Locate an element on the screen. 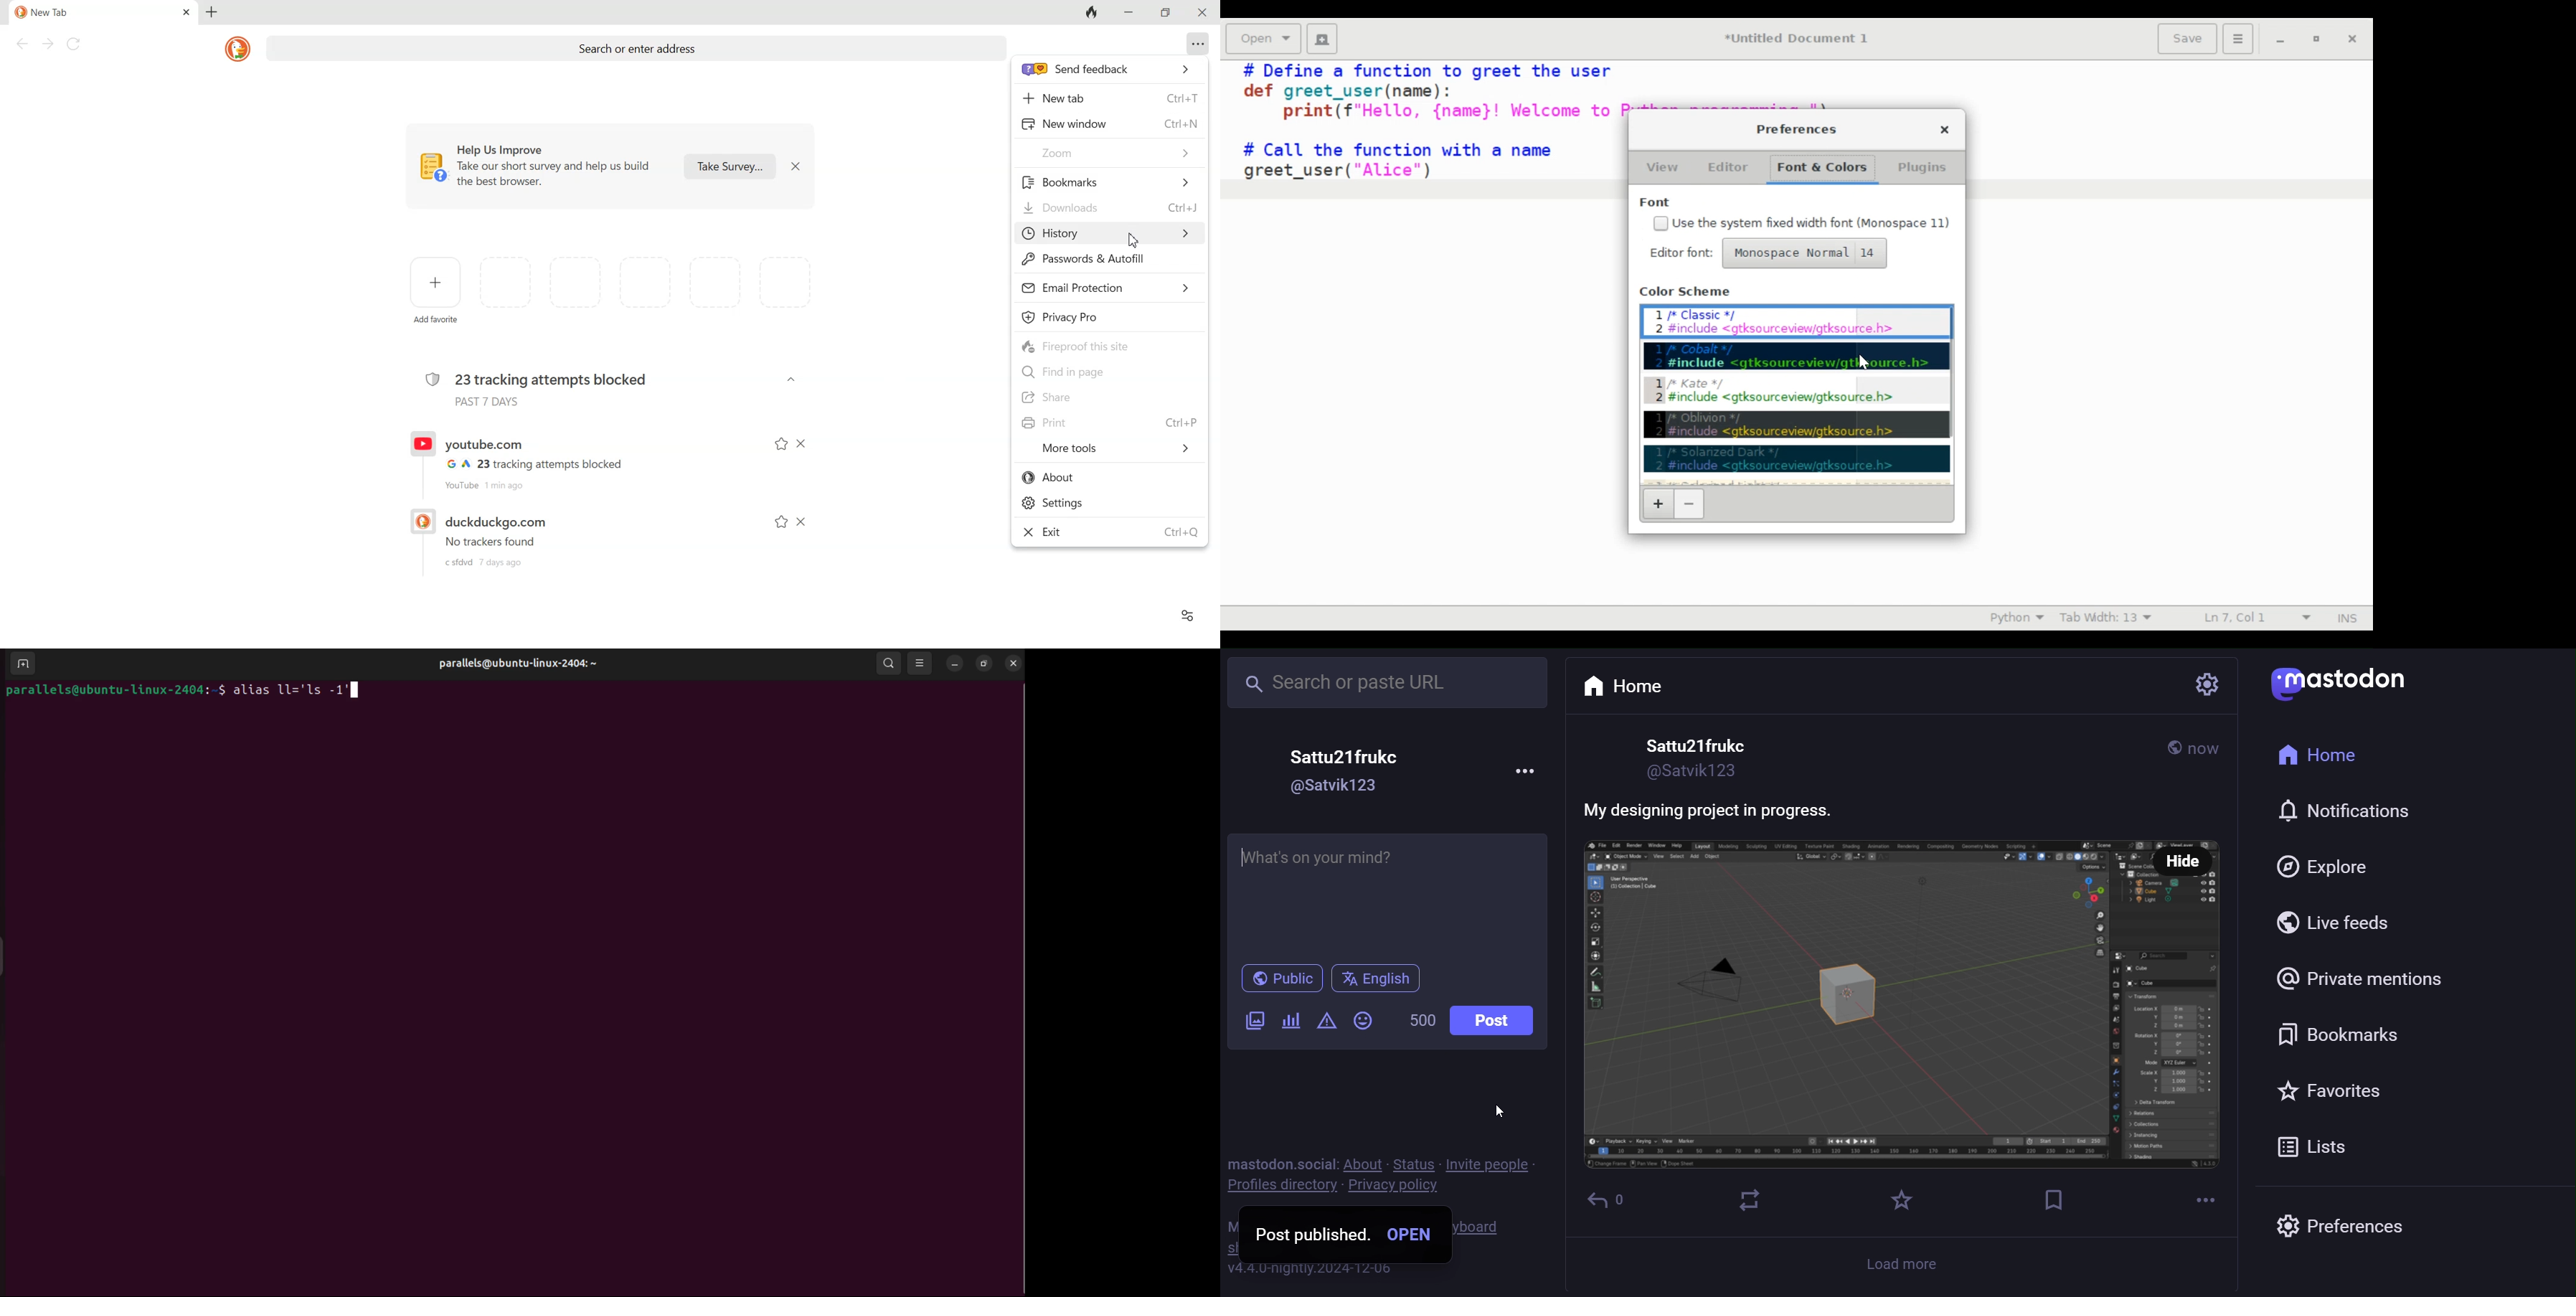 This screenshot has height=1316, width=2576. cursor is located at coordinates (1499, 1116).